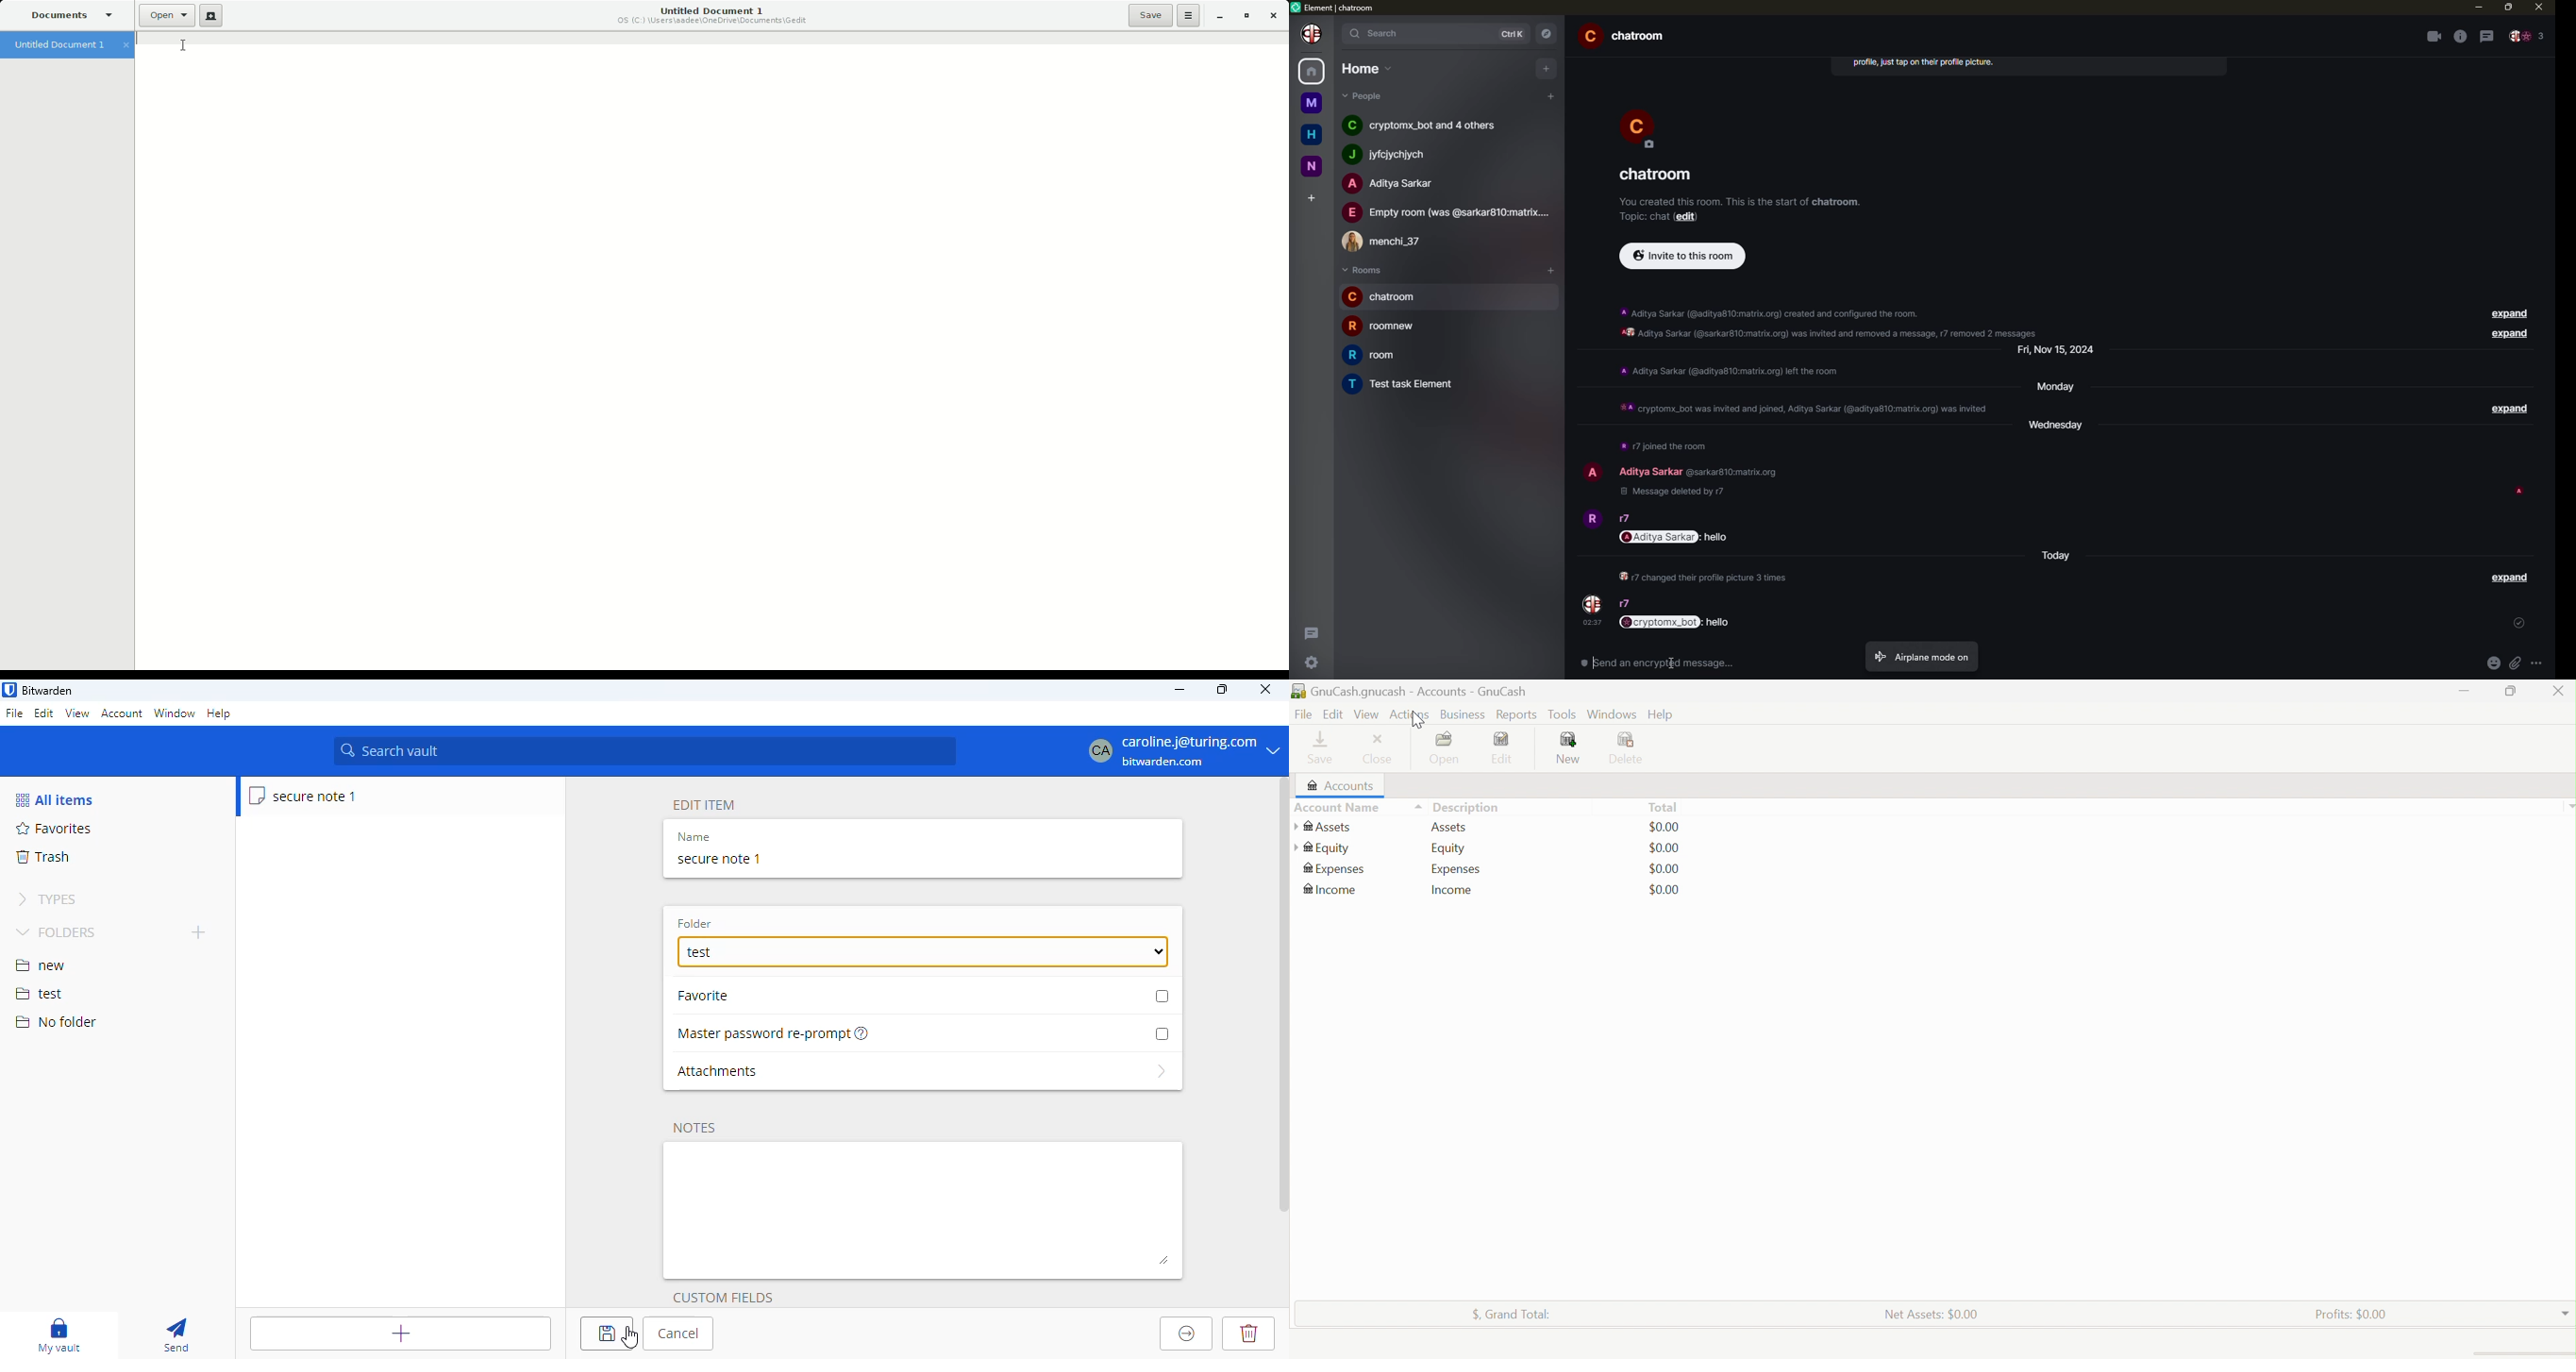 The image size is (2576, 1372). Describe the element at coordinates (401, 1334) in the screenshot. I see `add item` at that location.